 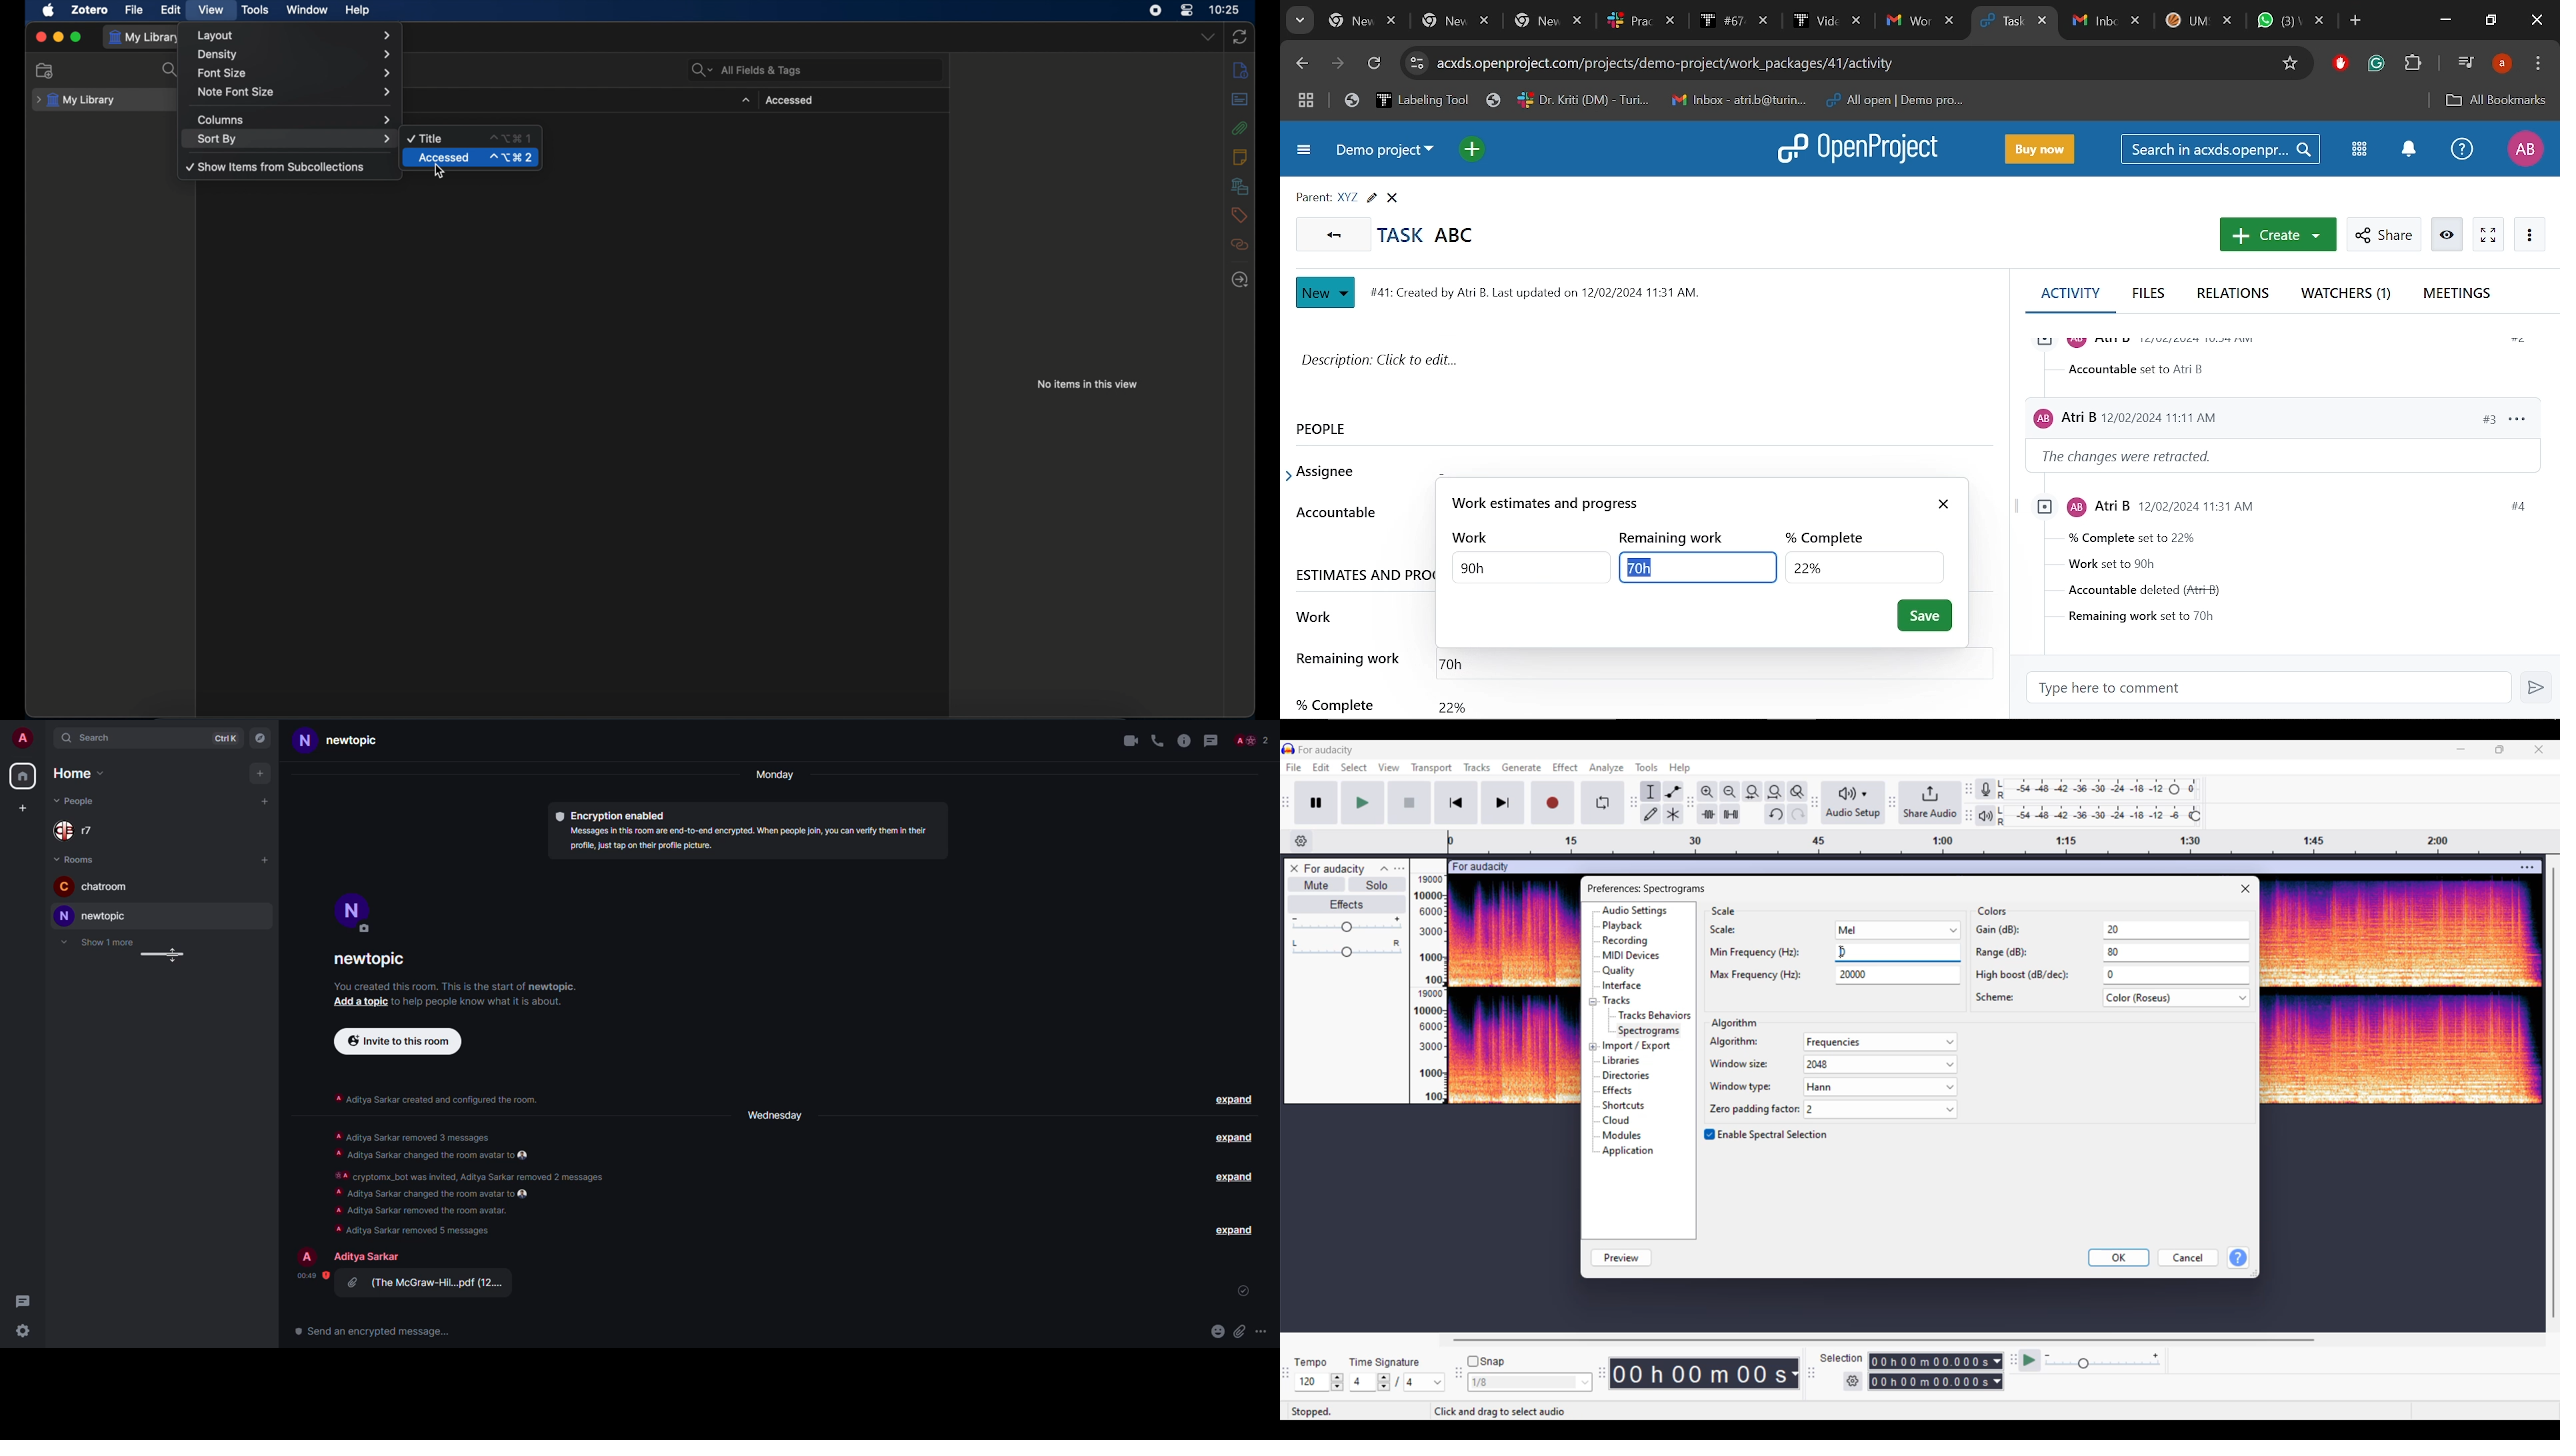 What do you see at coordinates (1627, 987) in the screenshot?
I see `interface` at bounding box center [1627, 987].